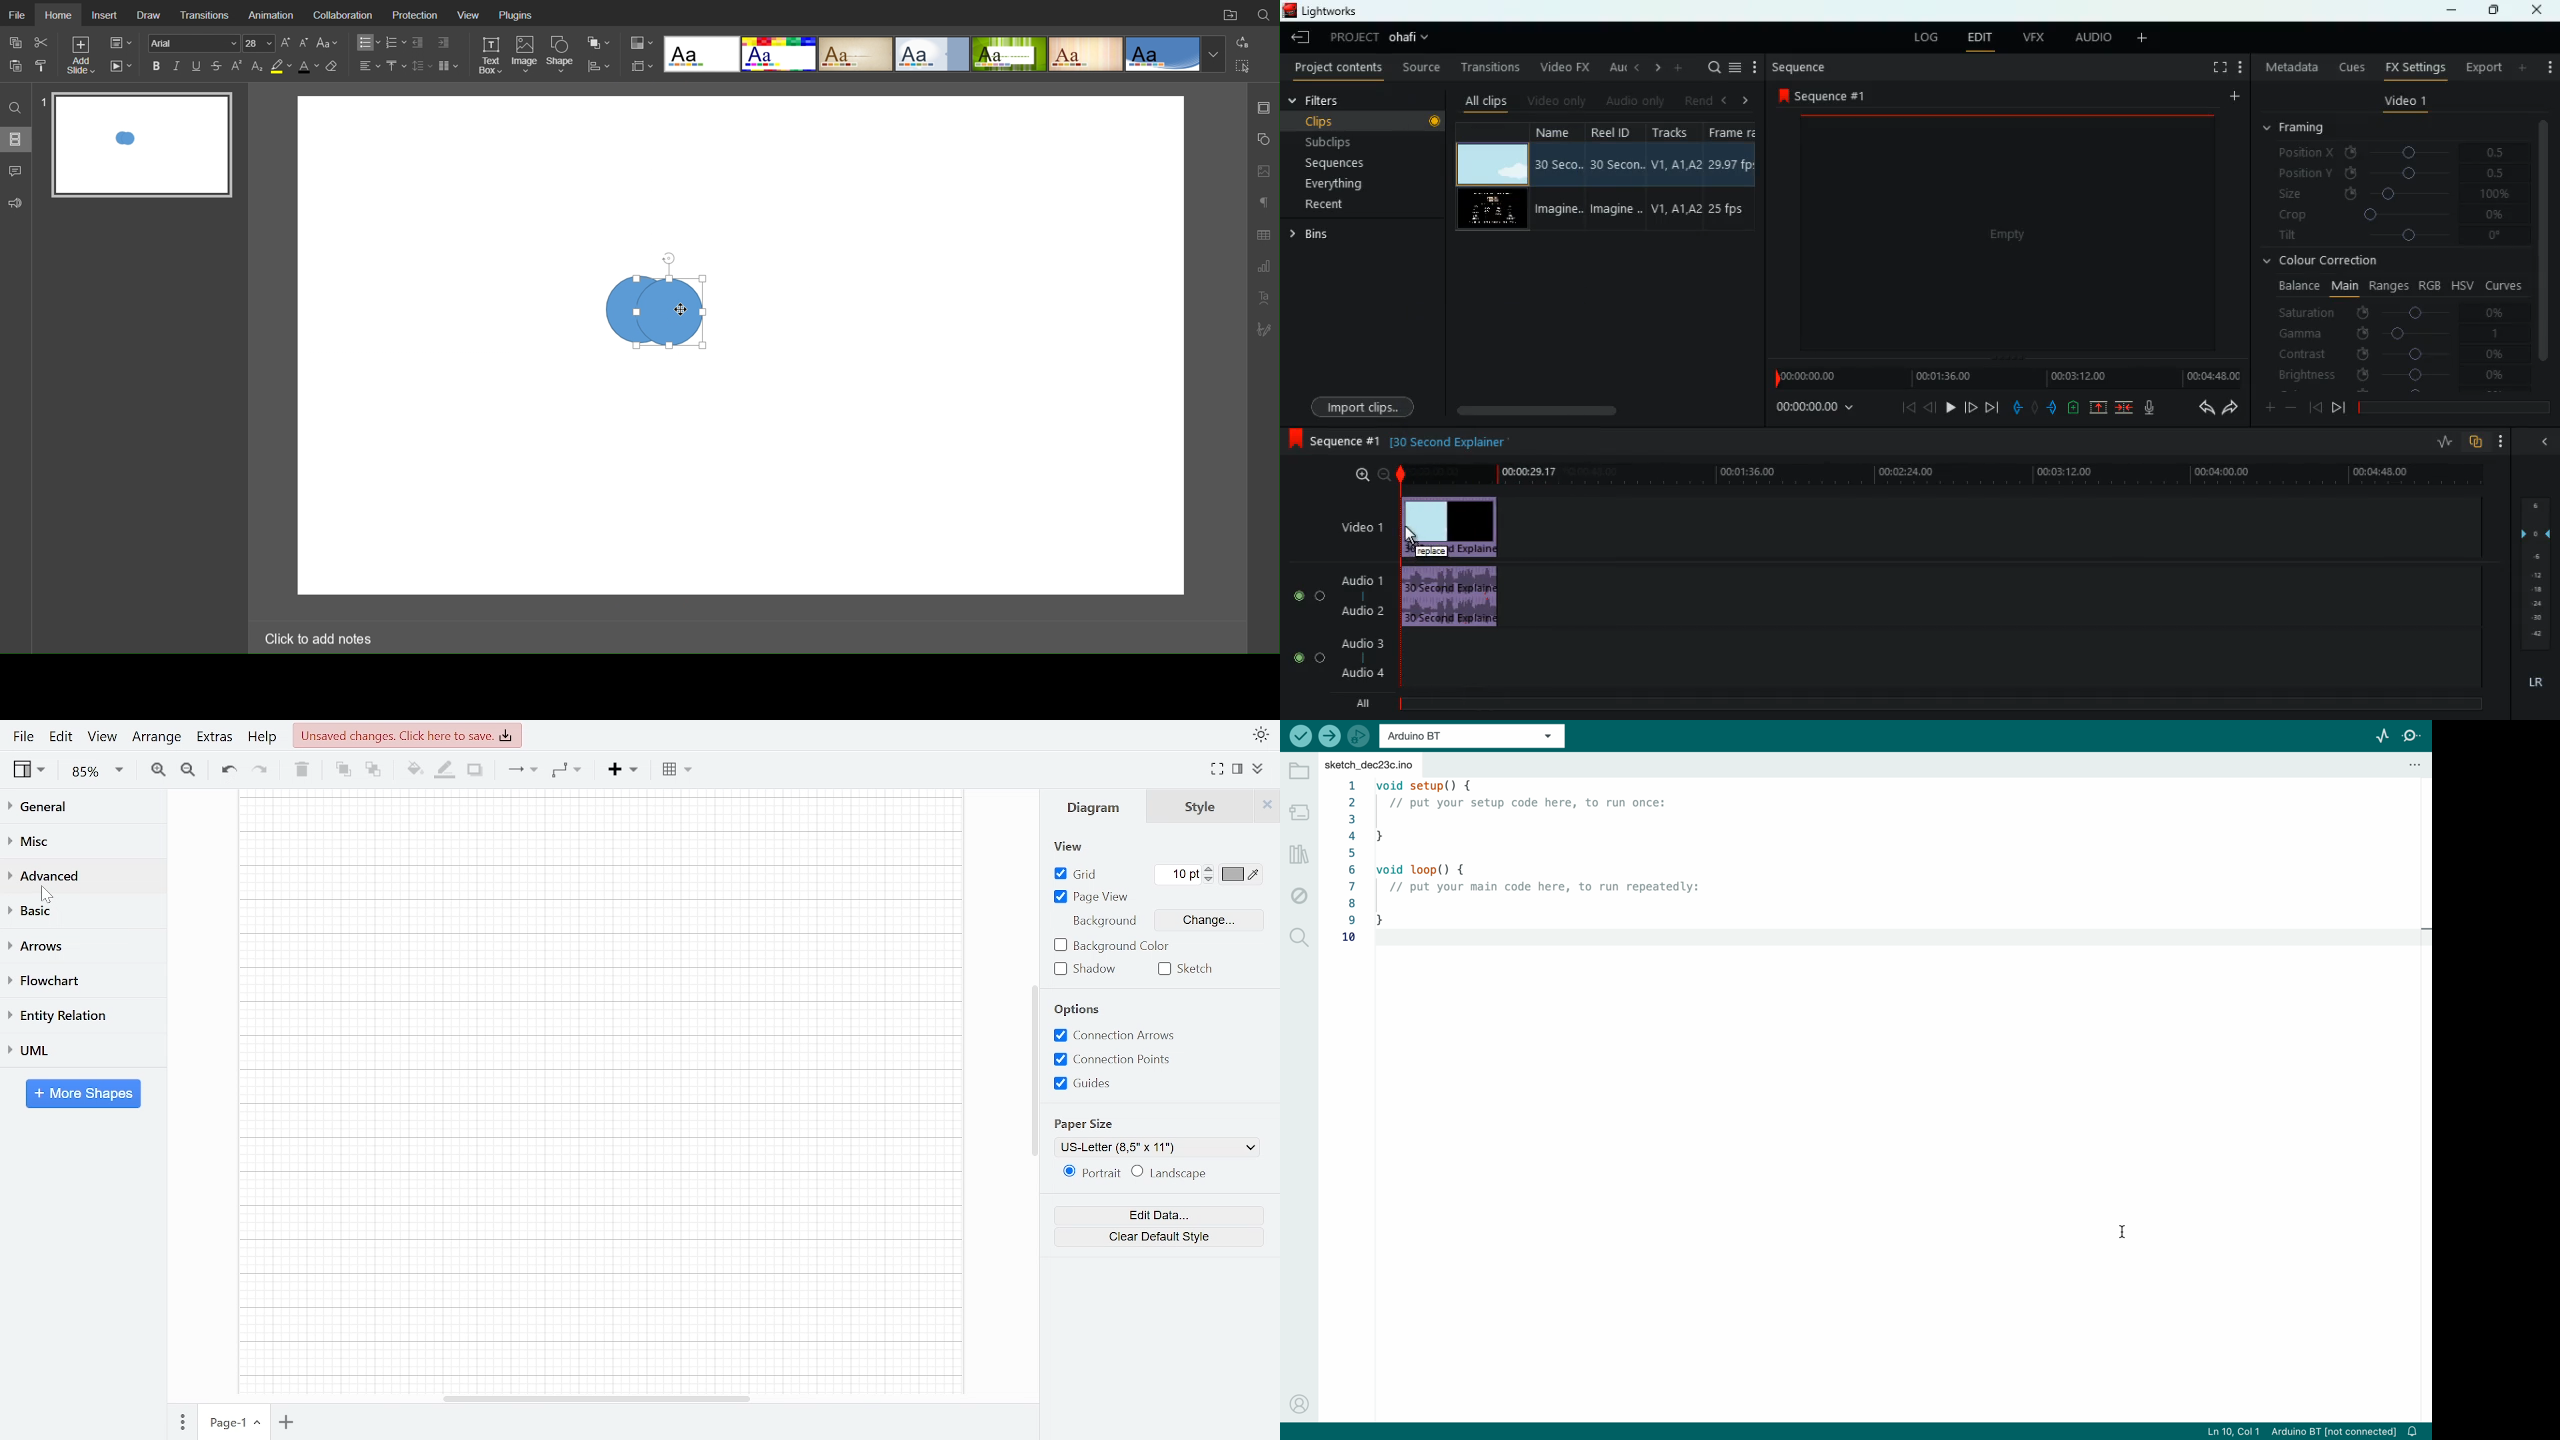 This screenshot has width=2576, height=1456. I want to click on Misc, so click(82, 842).